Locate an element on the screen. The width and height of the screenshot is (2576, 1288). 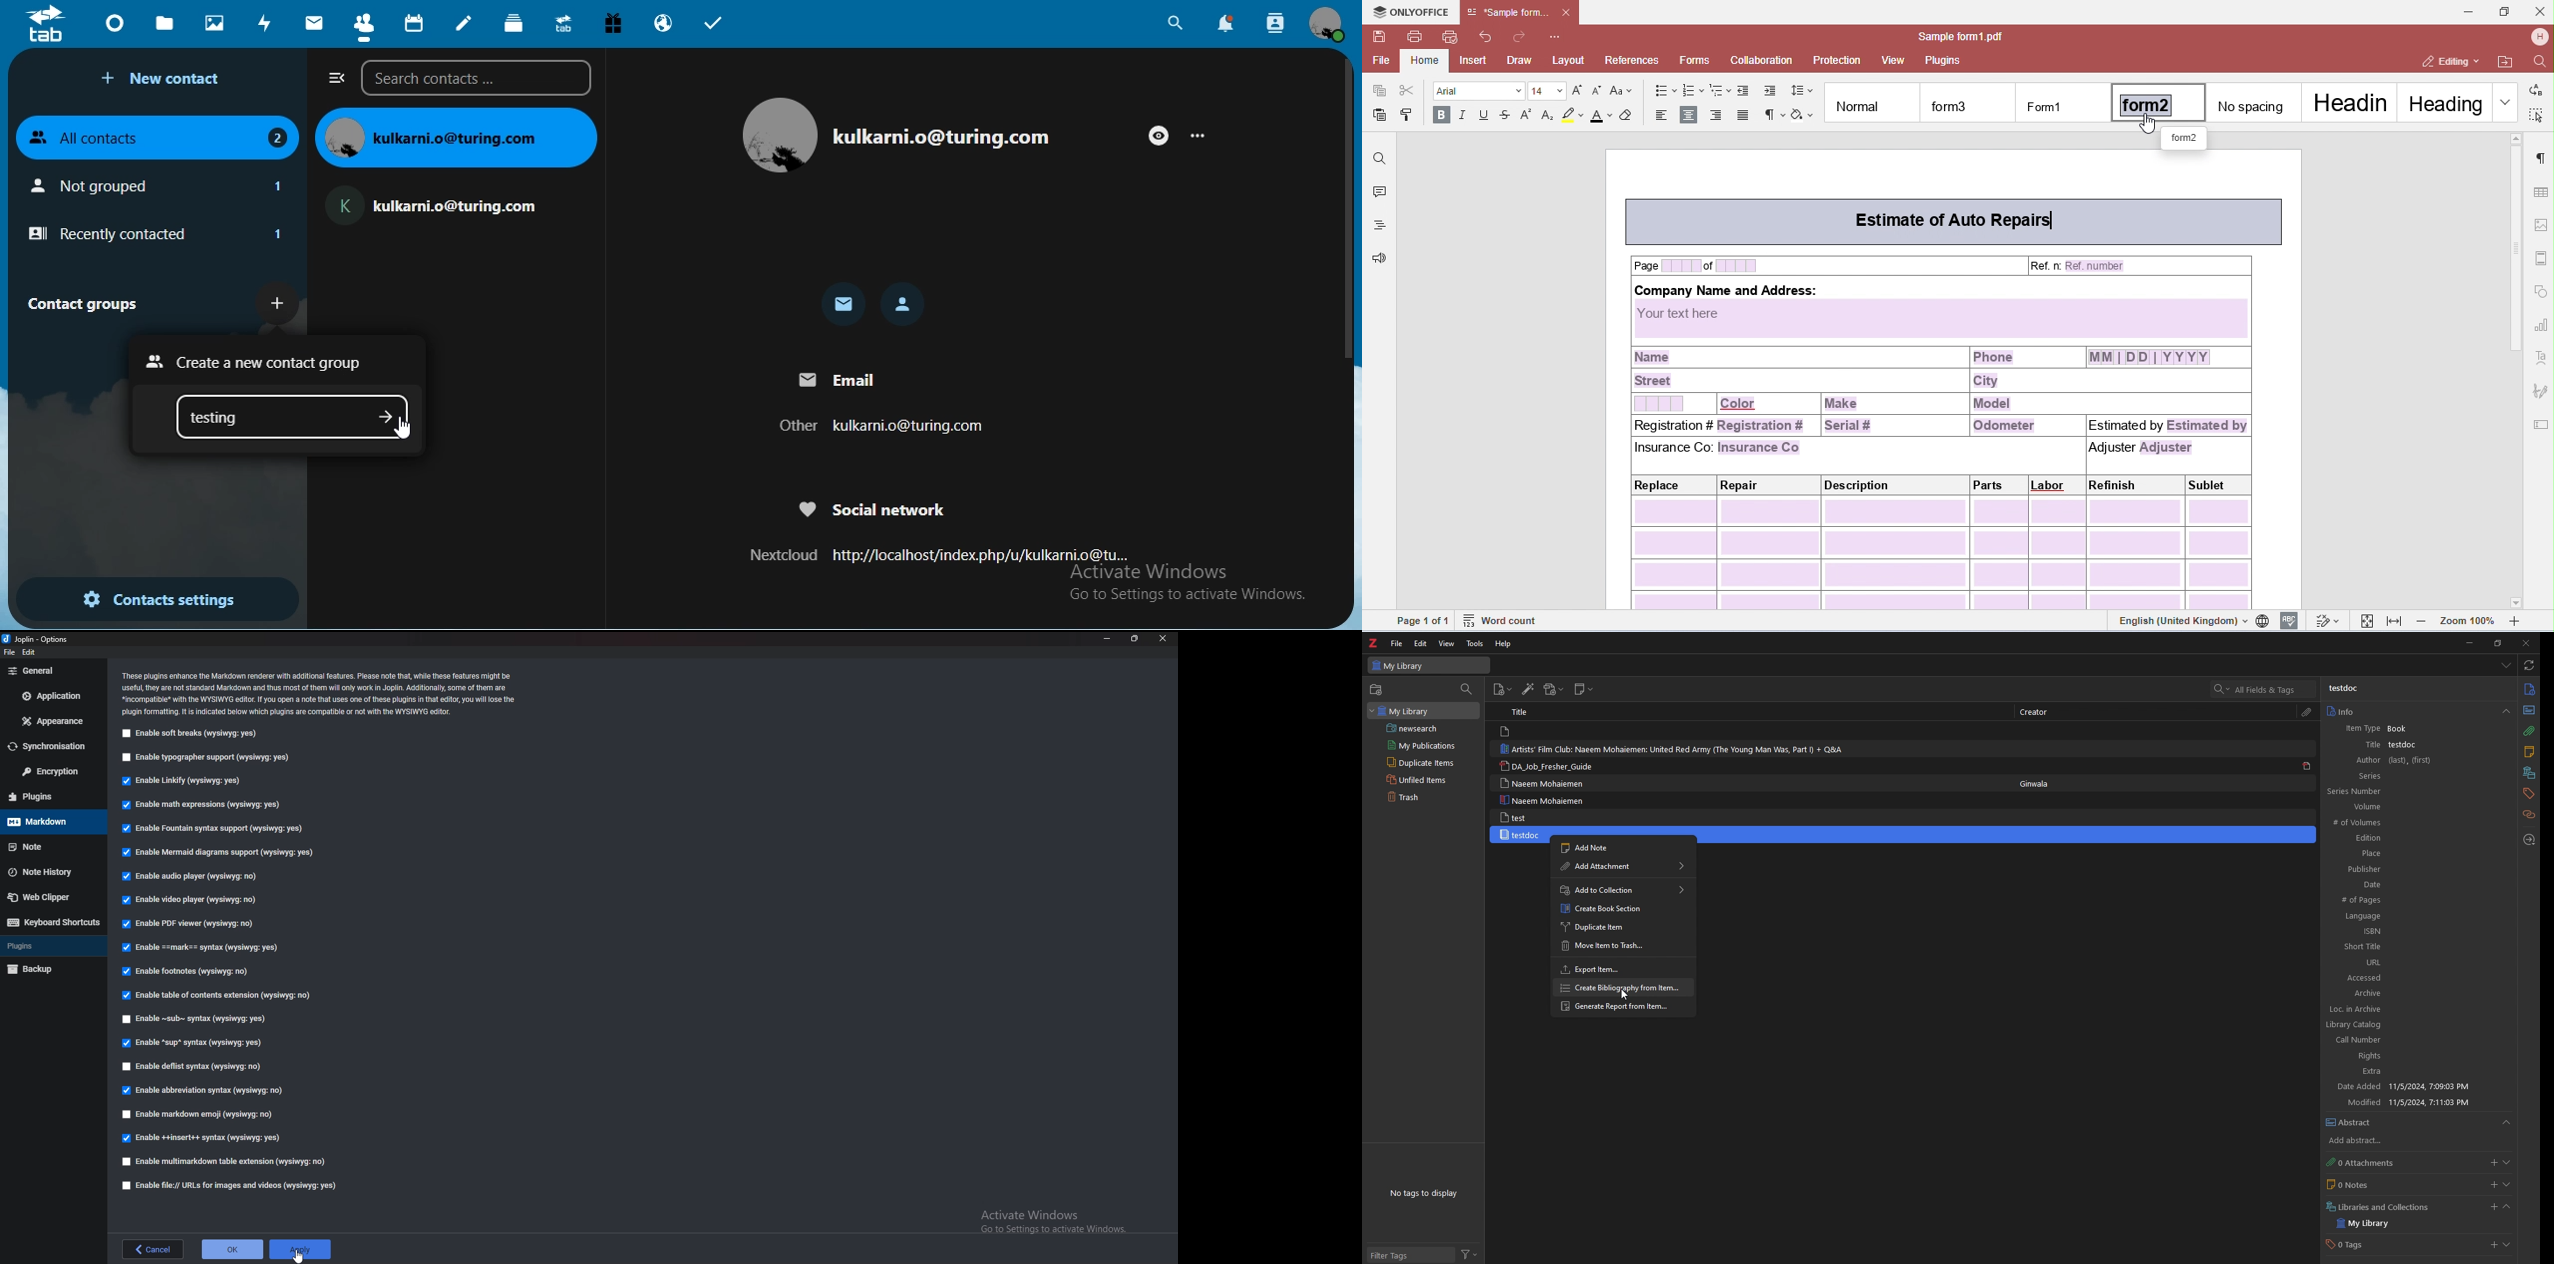
contact group is located at coordinates (90, 303).